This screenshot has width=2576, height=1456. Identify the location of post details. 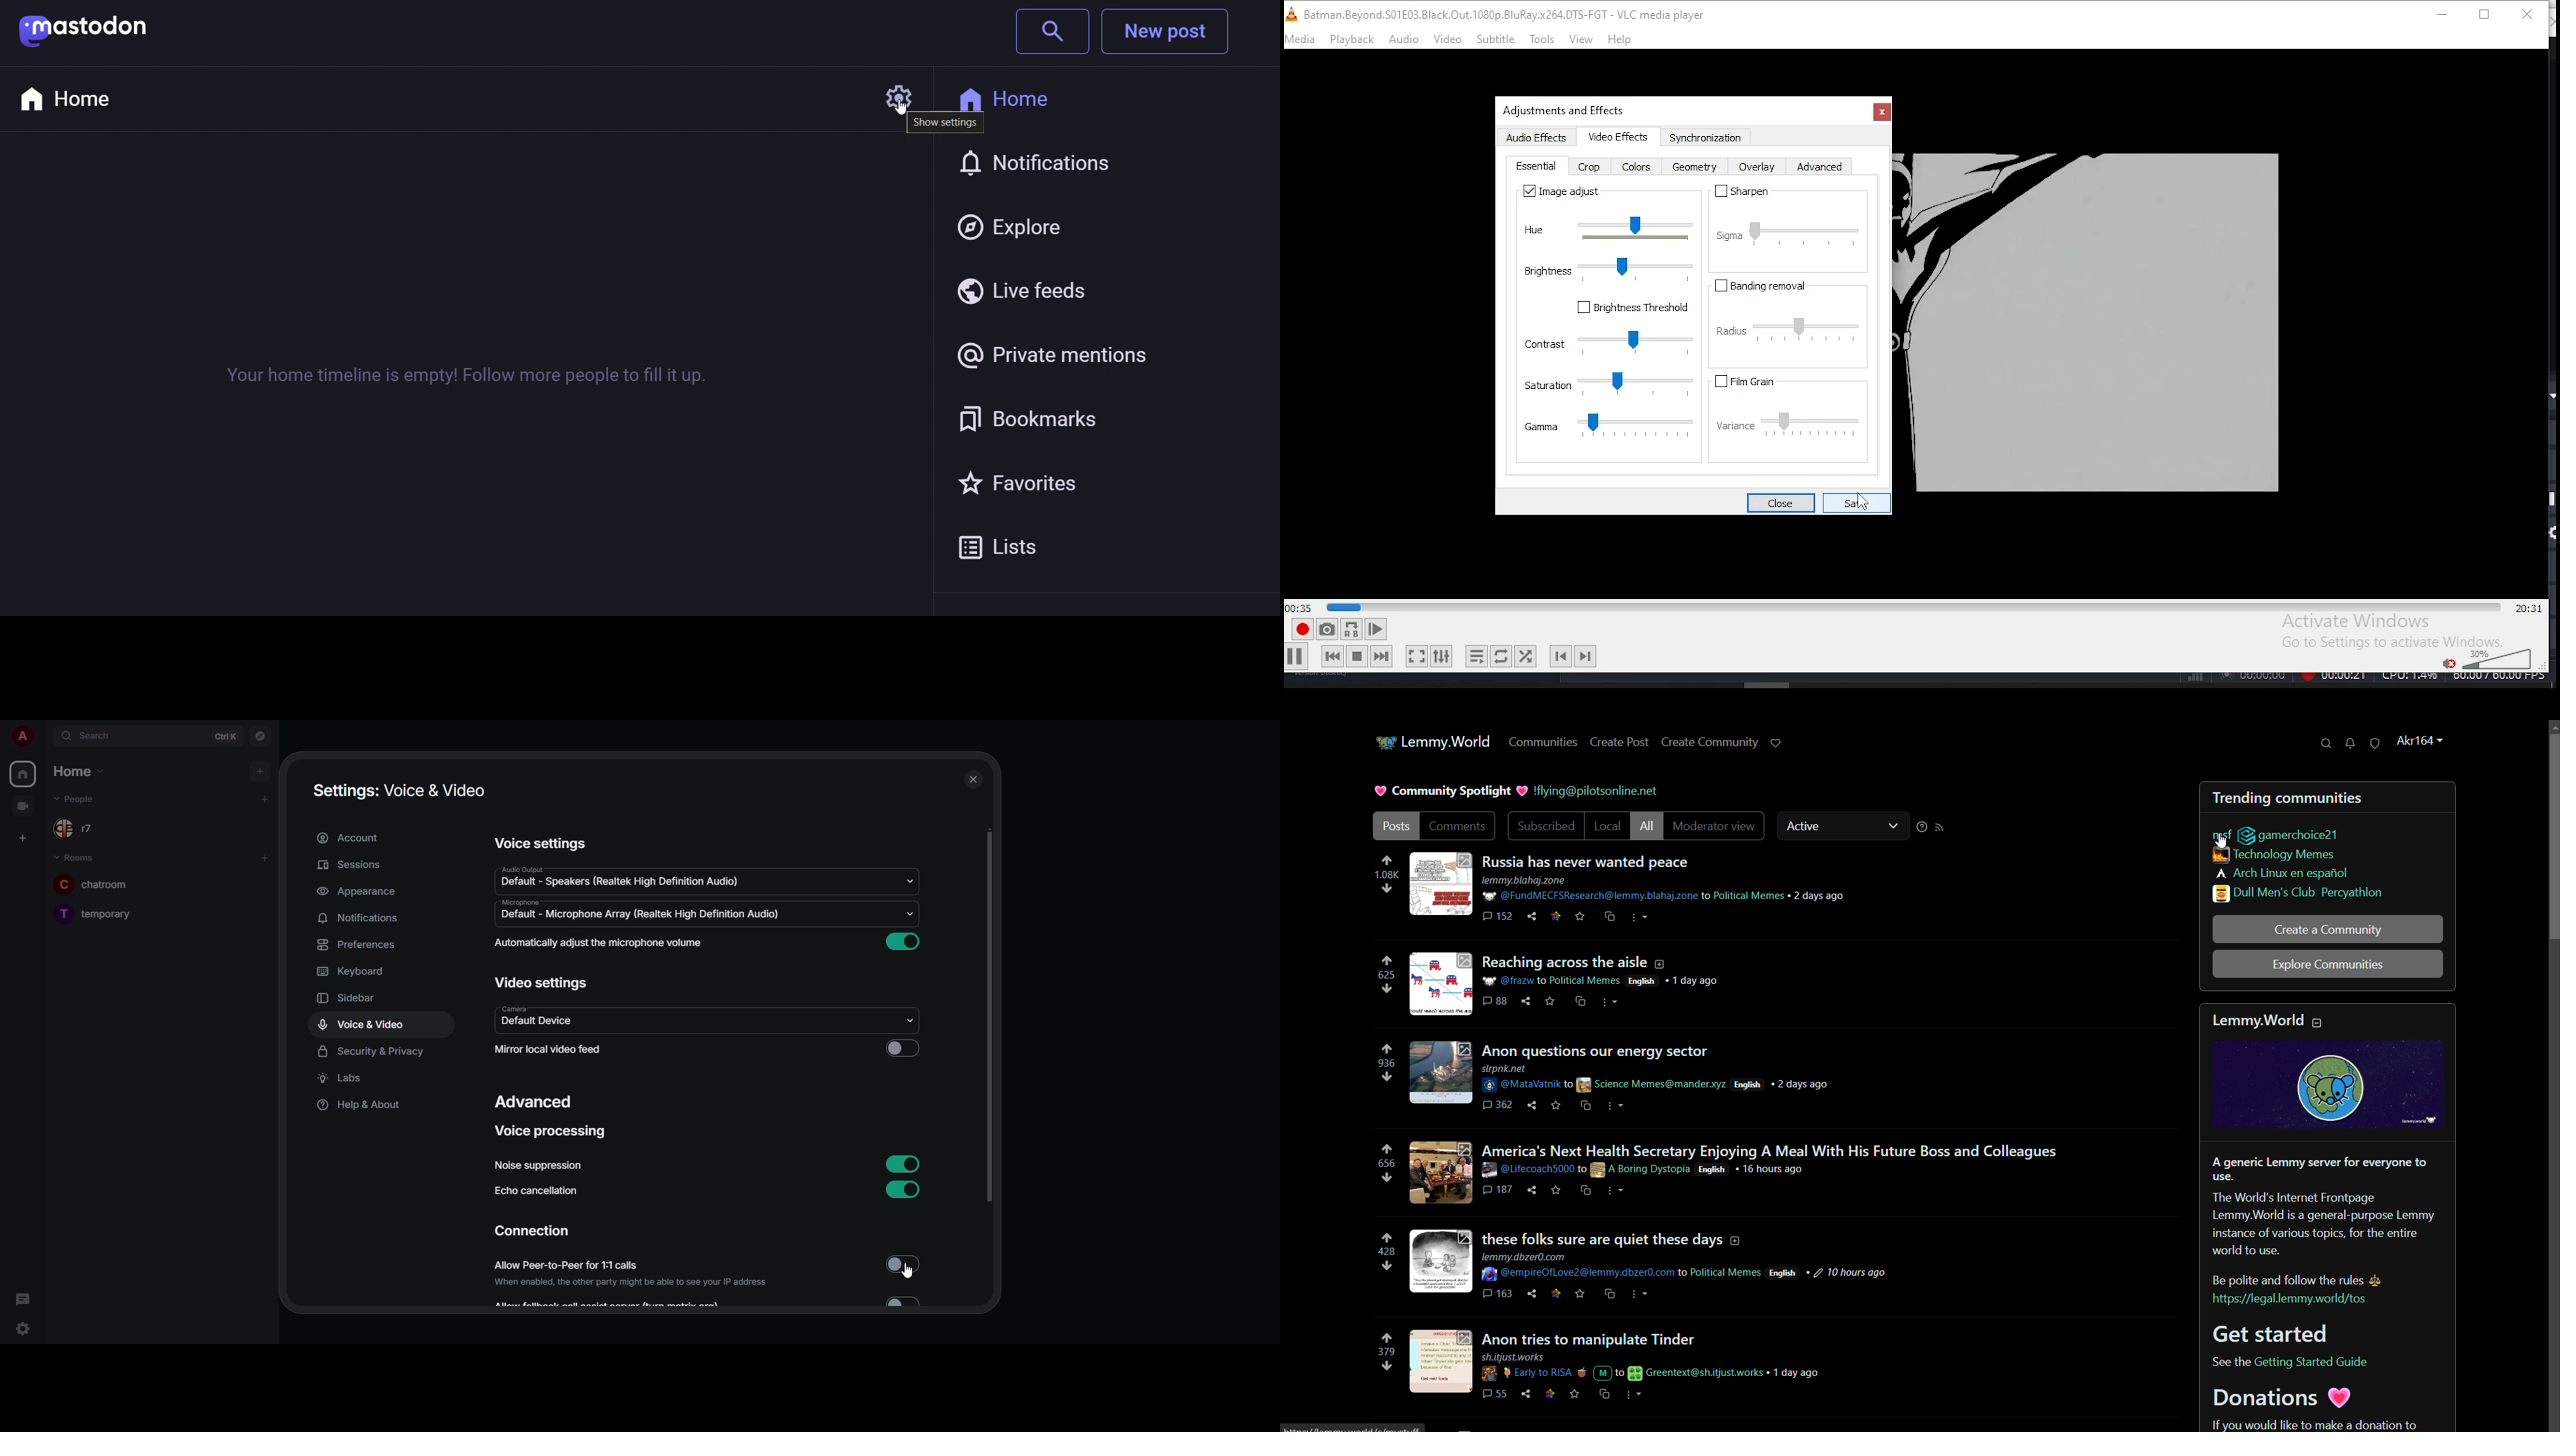
(1690, 1266).